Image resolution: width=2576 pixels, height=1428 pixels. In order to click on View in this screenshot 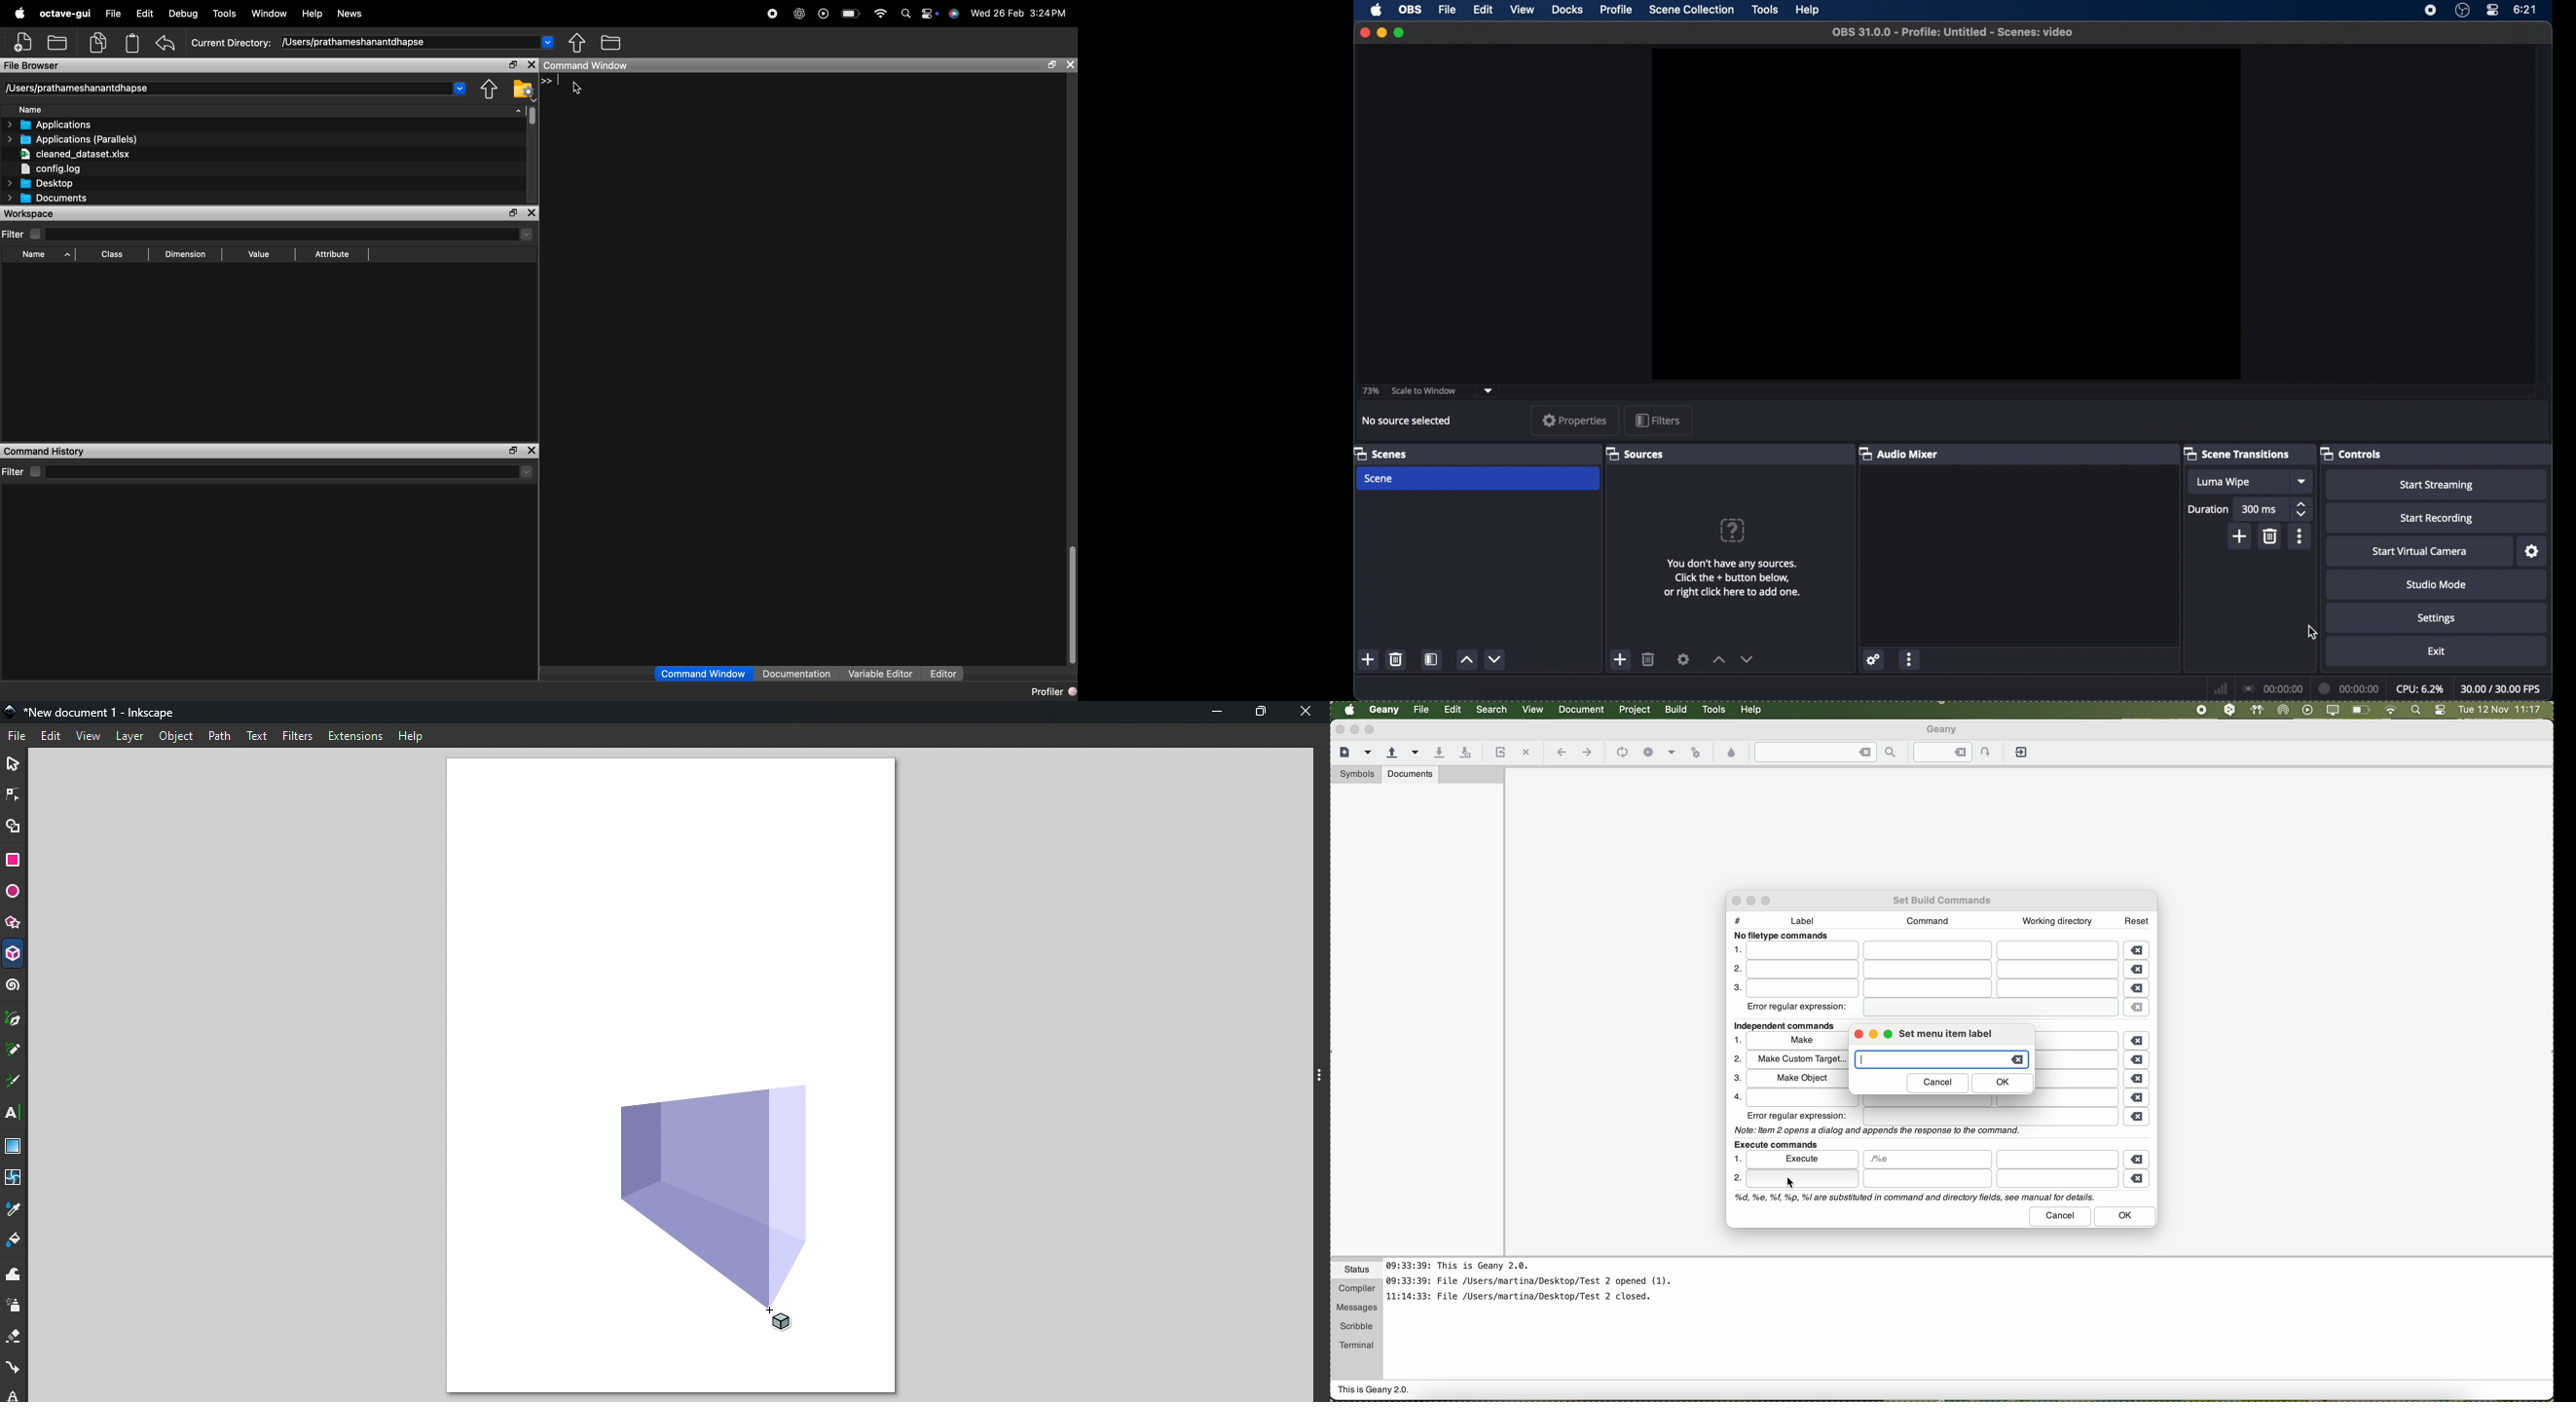, I will do `click(89, 736)`.